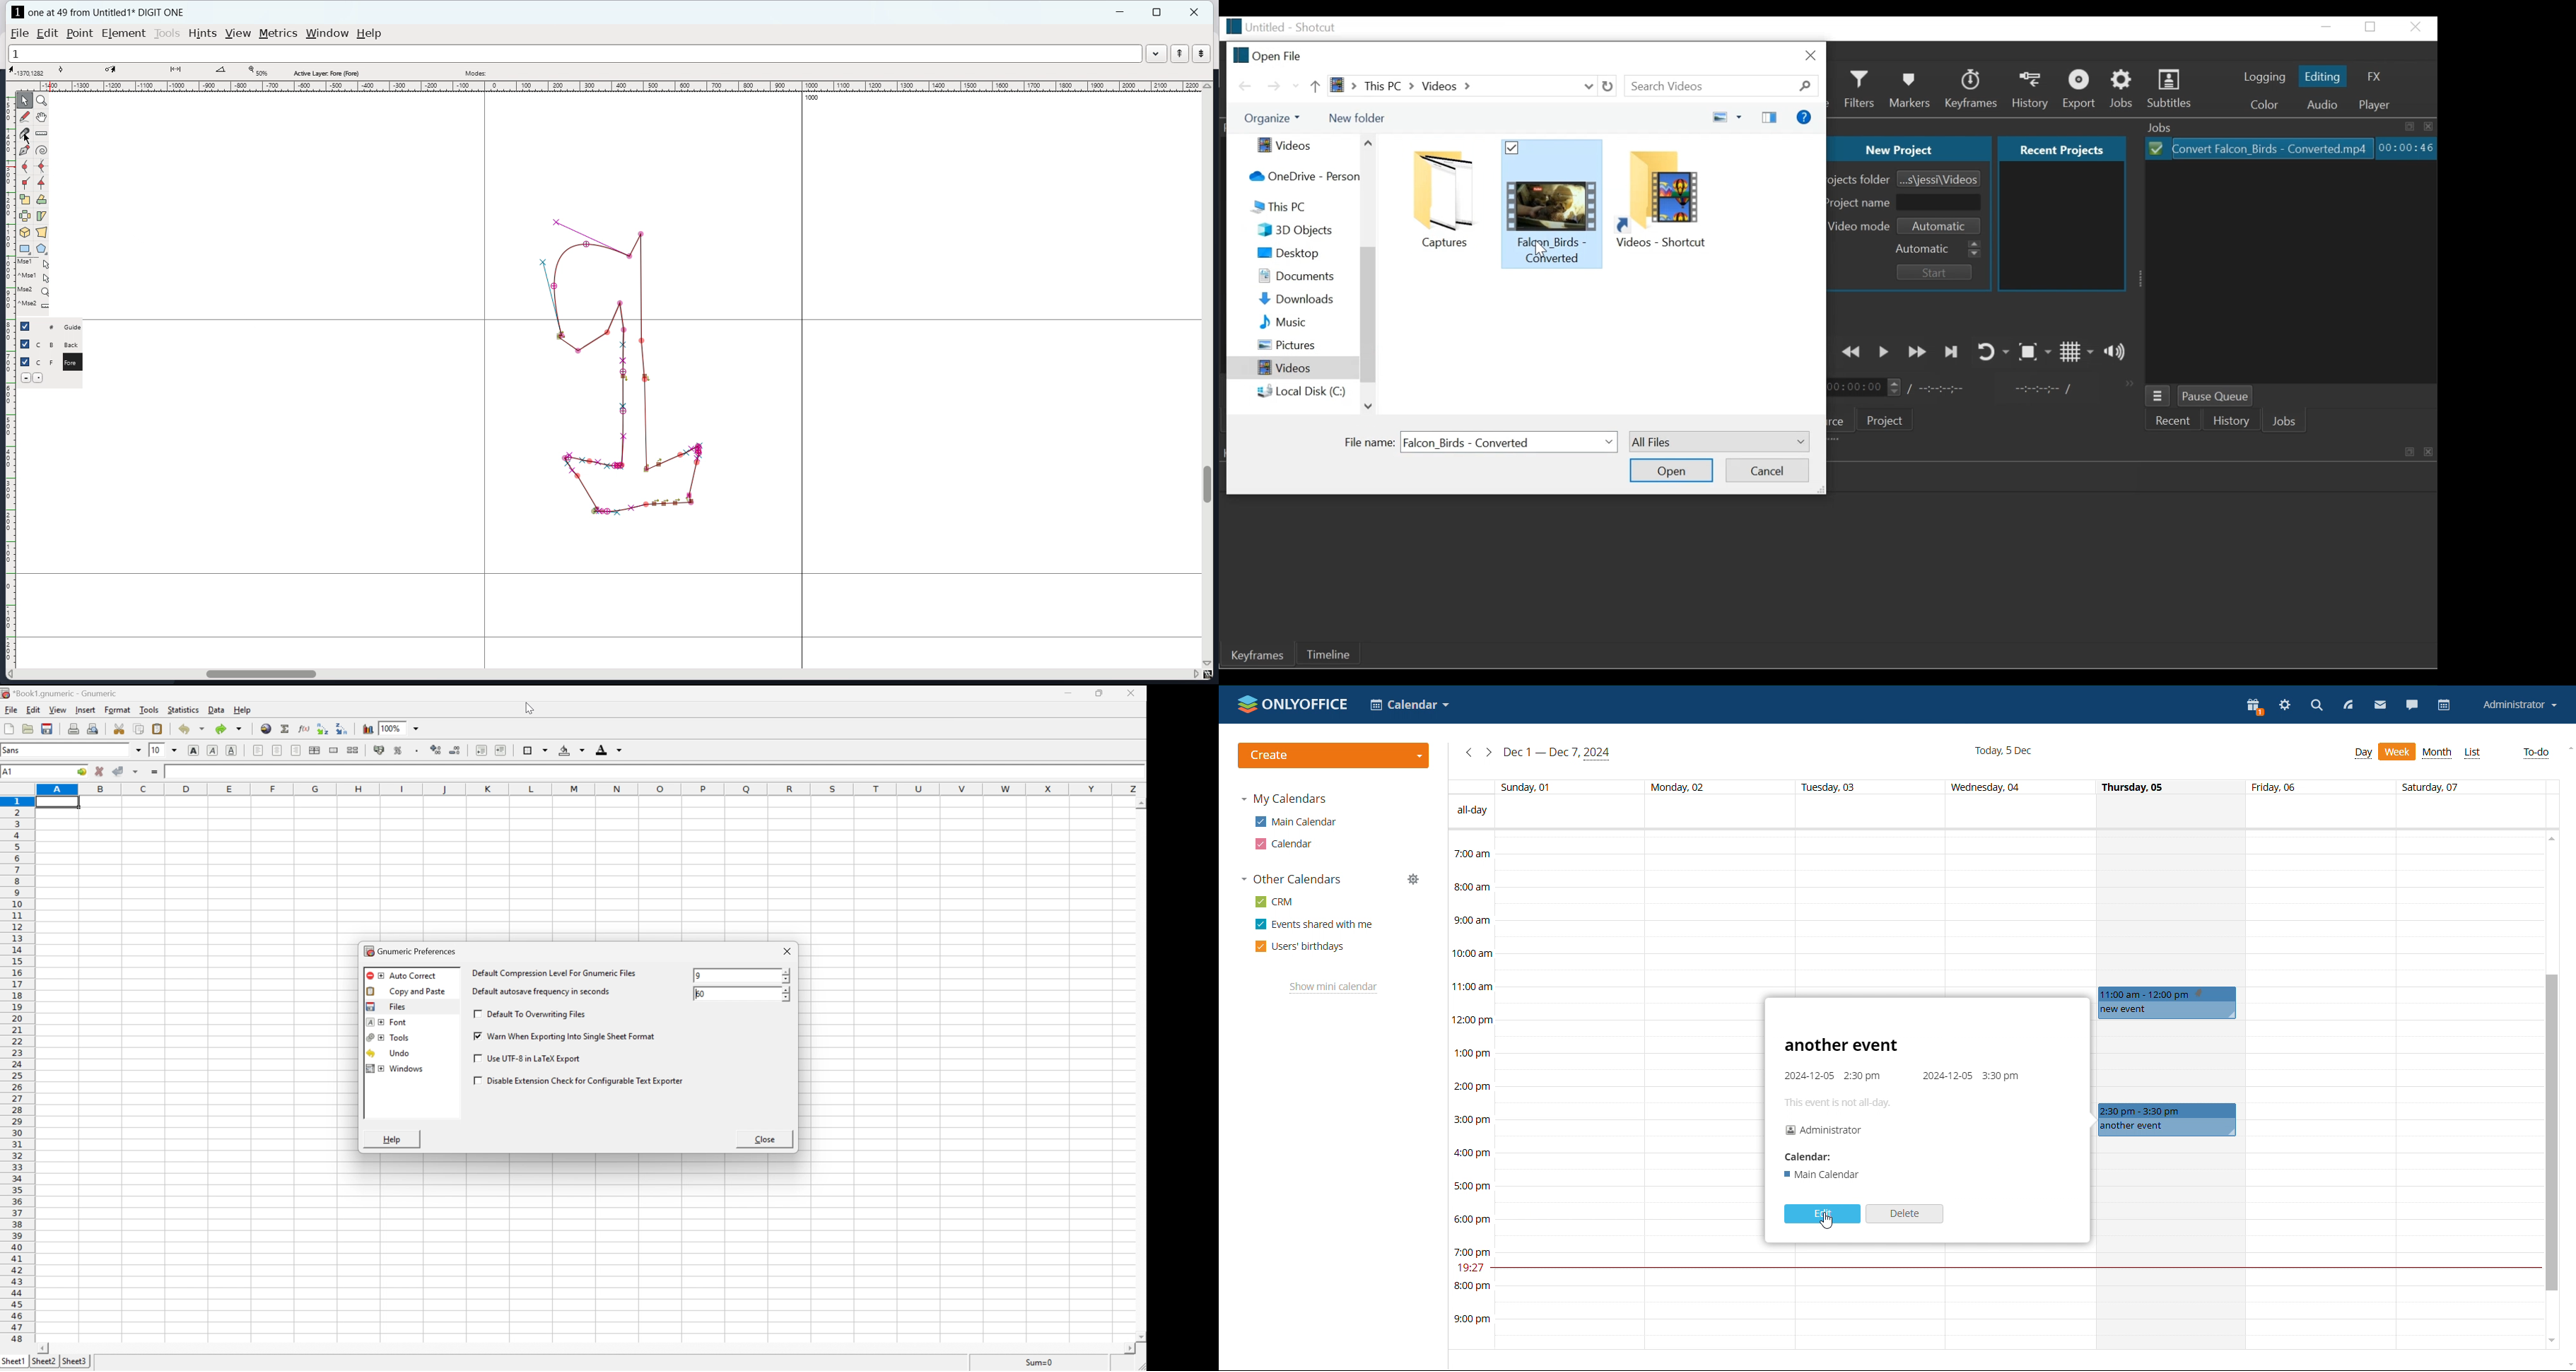 This screenshot has width=2576, height=1372. What do you see at coordinates (1180, 53) in the screenshot?
I see `previous word in the current word list` at bounding box center [1180, 53].